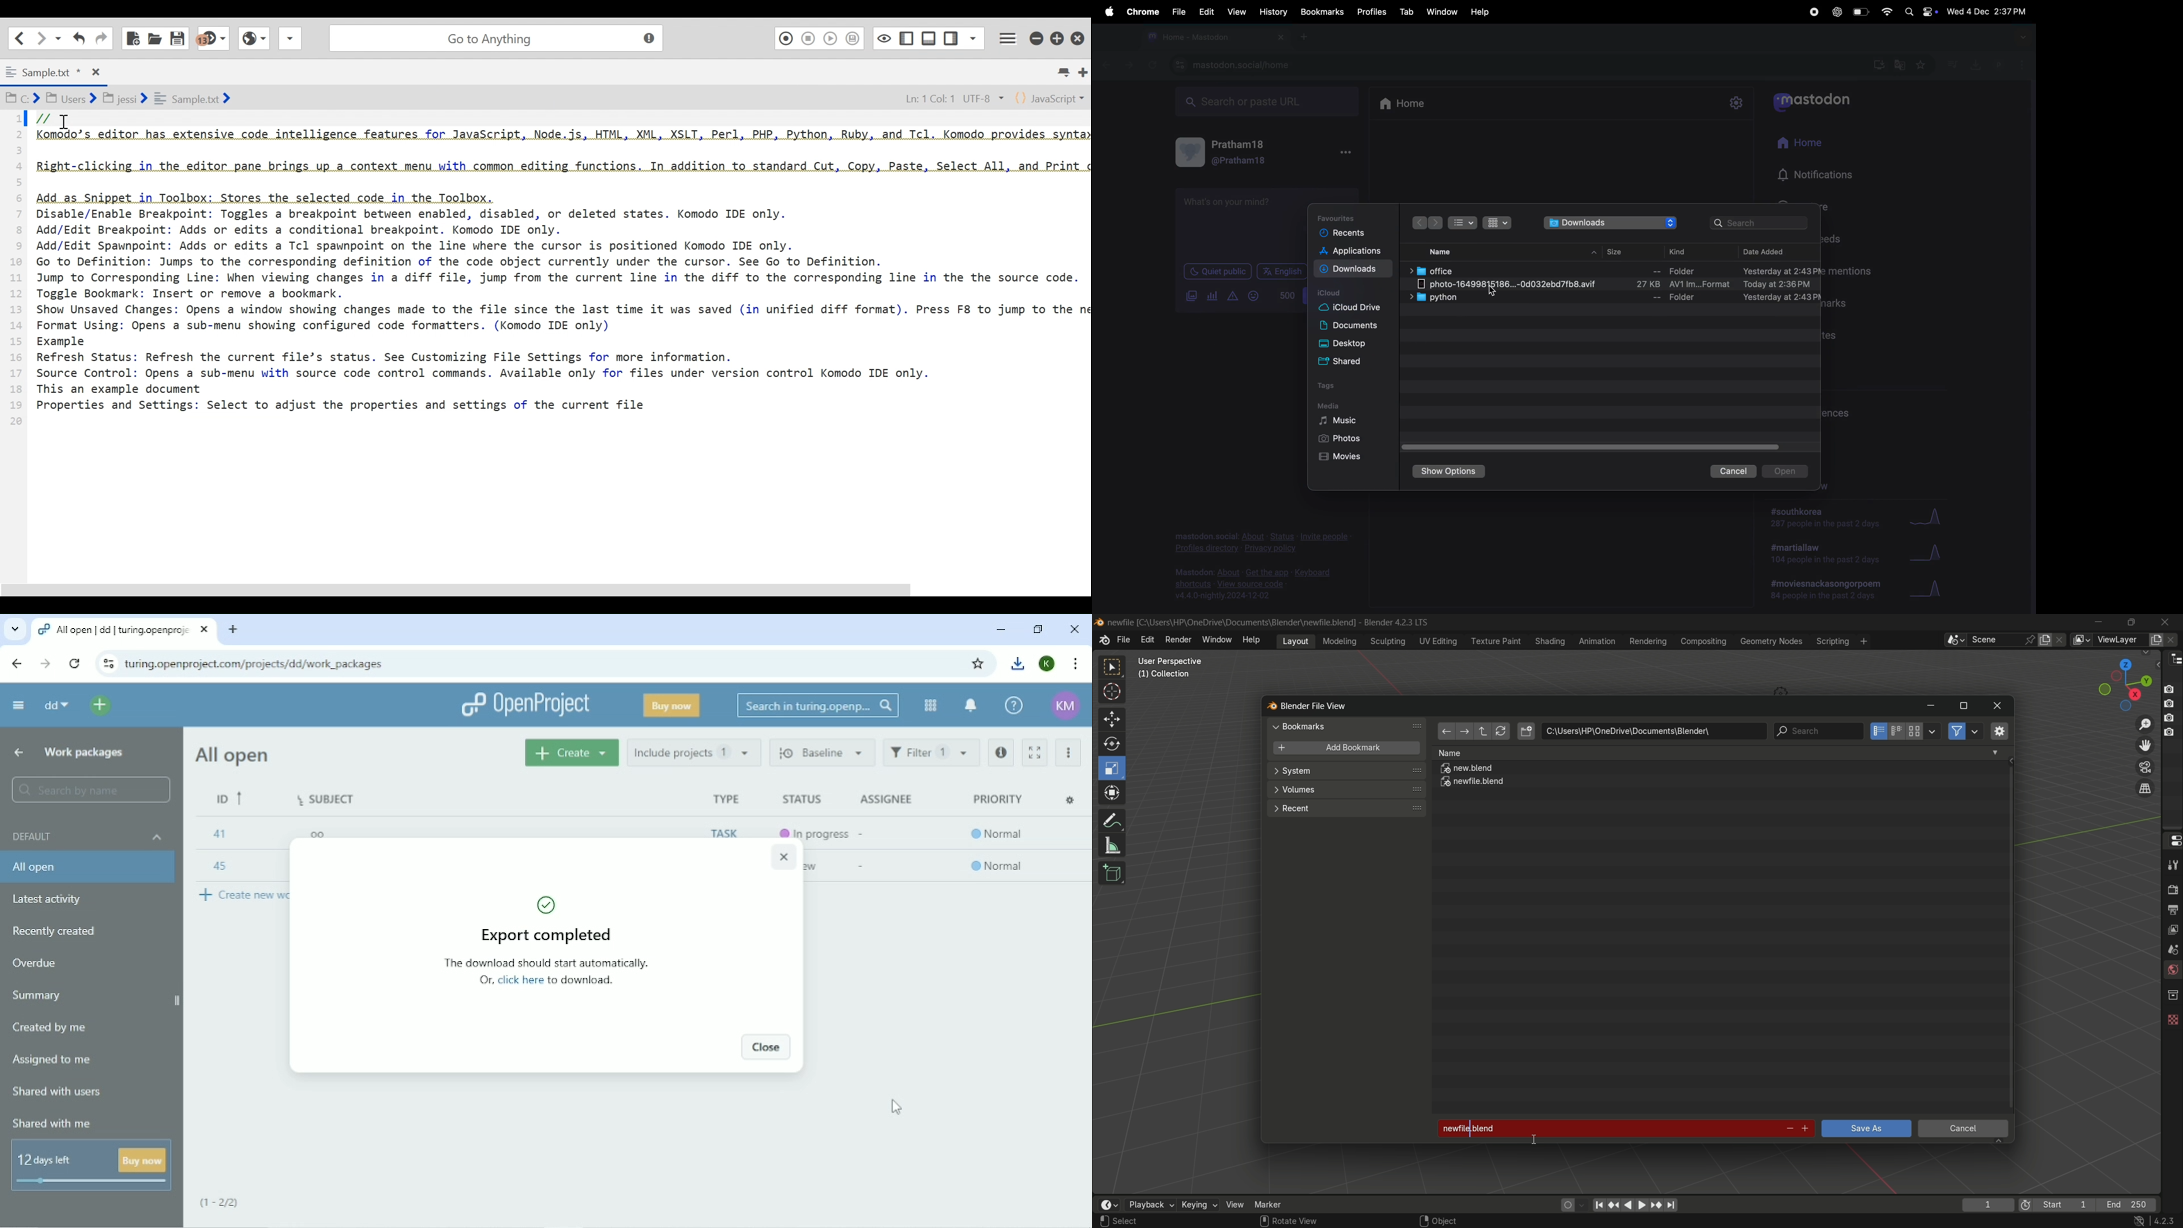 This screenshot has width=2184, height=1232. I want to click on toggle bar, so click(1596, 445).